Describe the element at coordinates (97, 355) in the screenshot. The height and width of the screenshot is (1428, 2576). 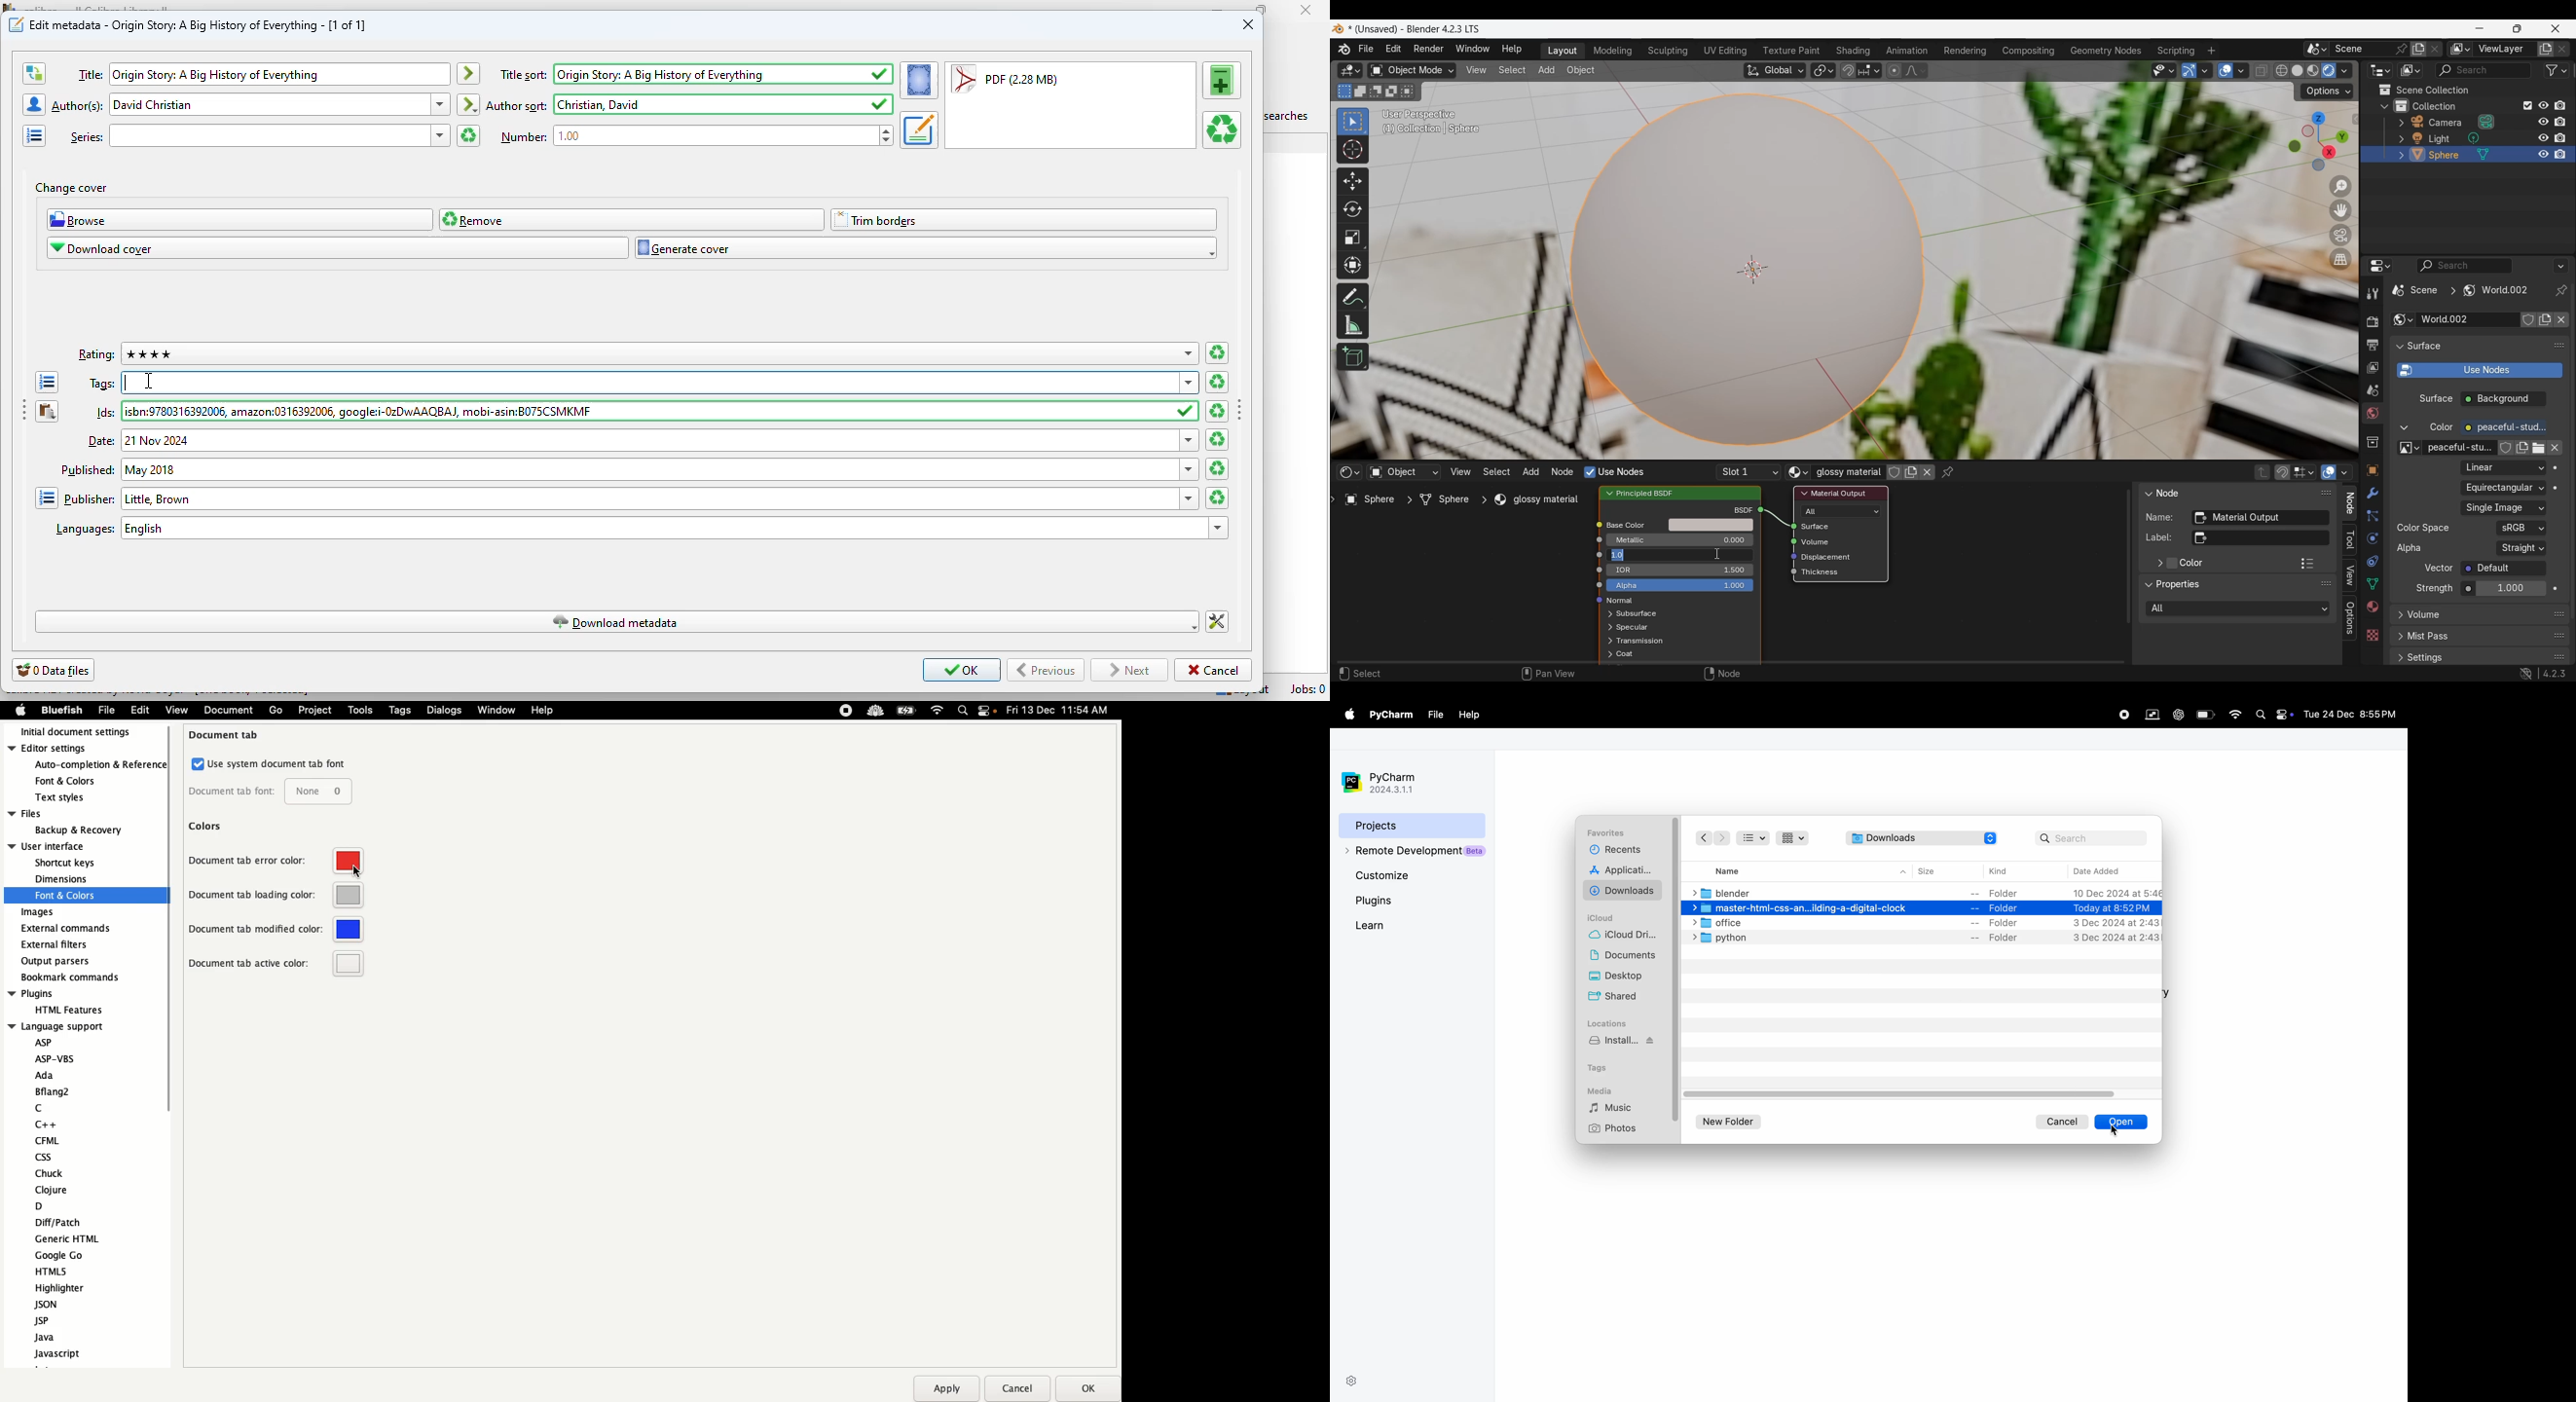
I see `text` at that location.